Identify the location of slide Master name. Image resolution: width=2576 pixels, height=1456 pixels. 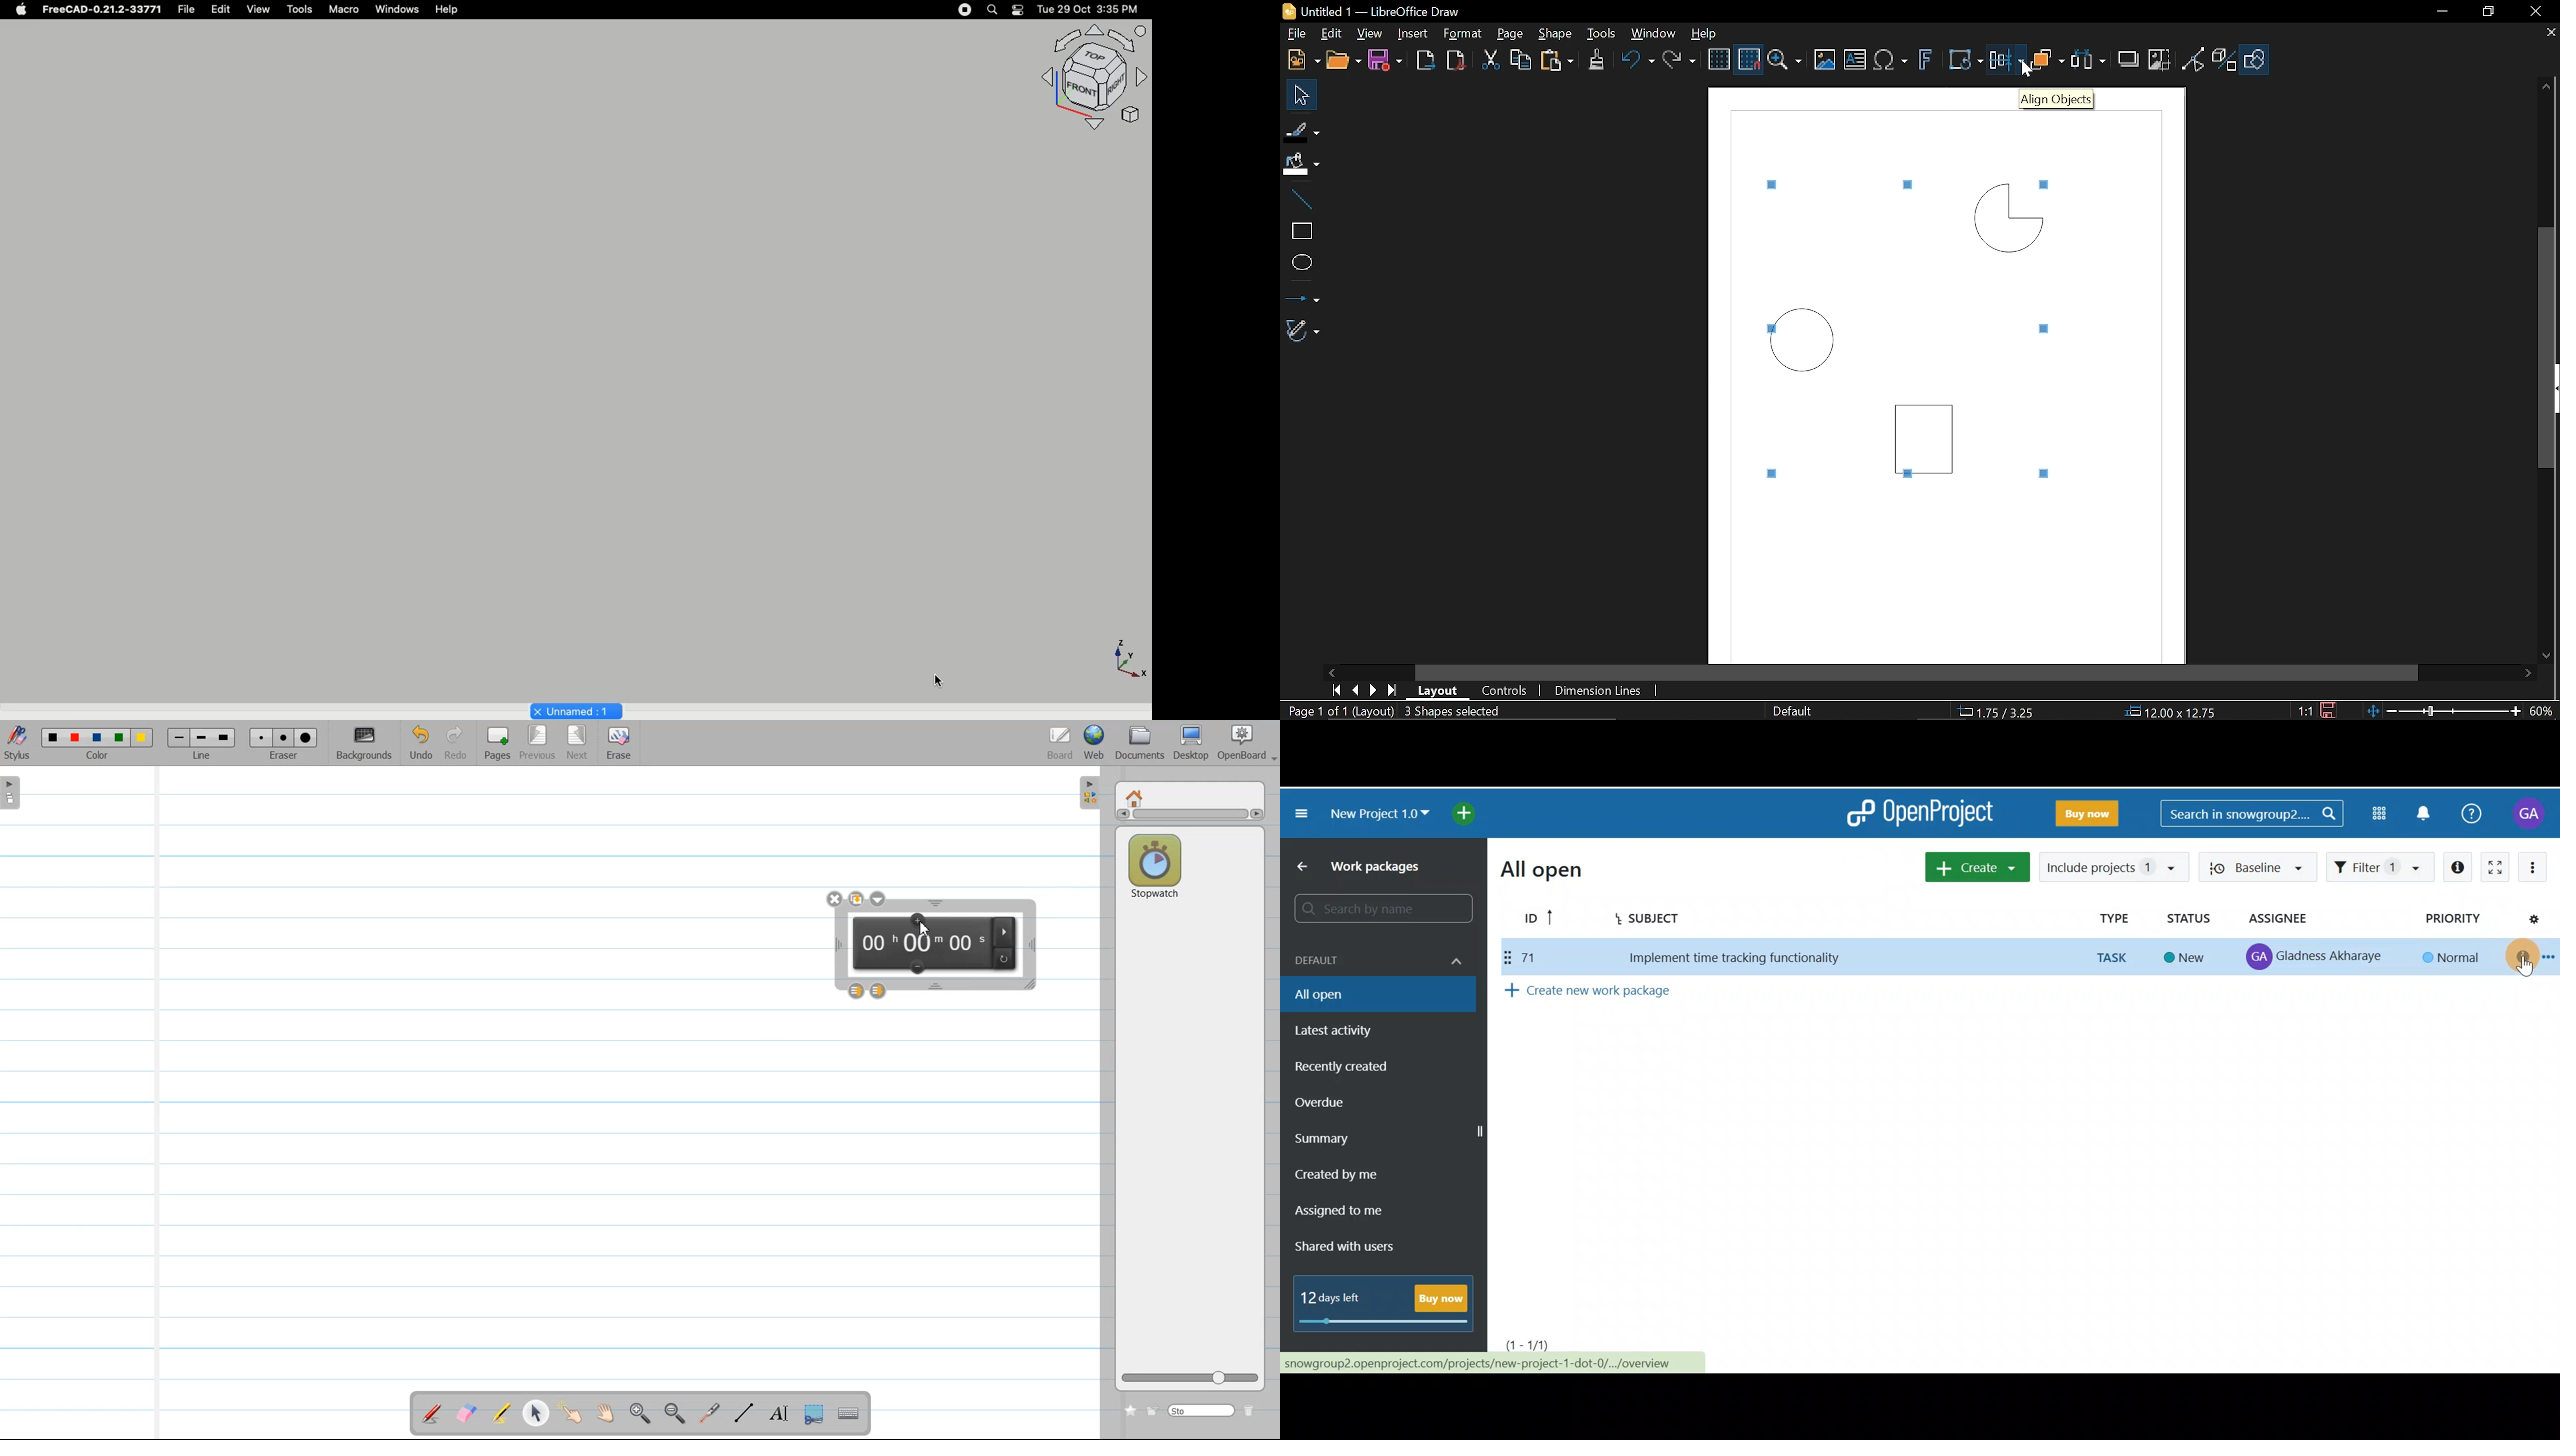
(1794, 710).